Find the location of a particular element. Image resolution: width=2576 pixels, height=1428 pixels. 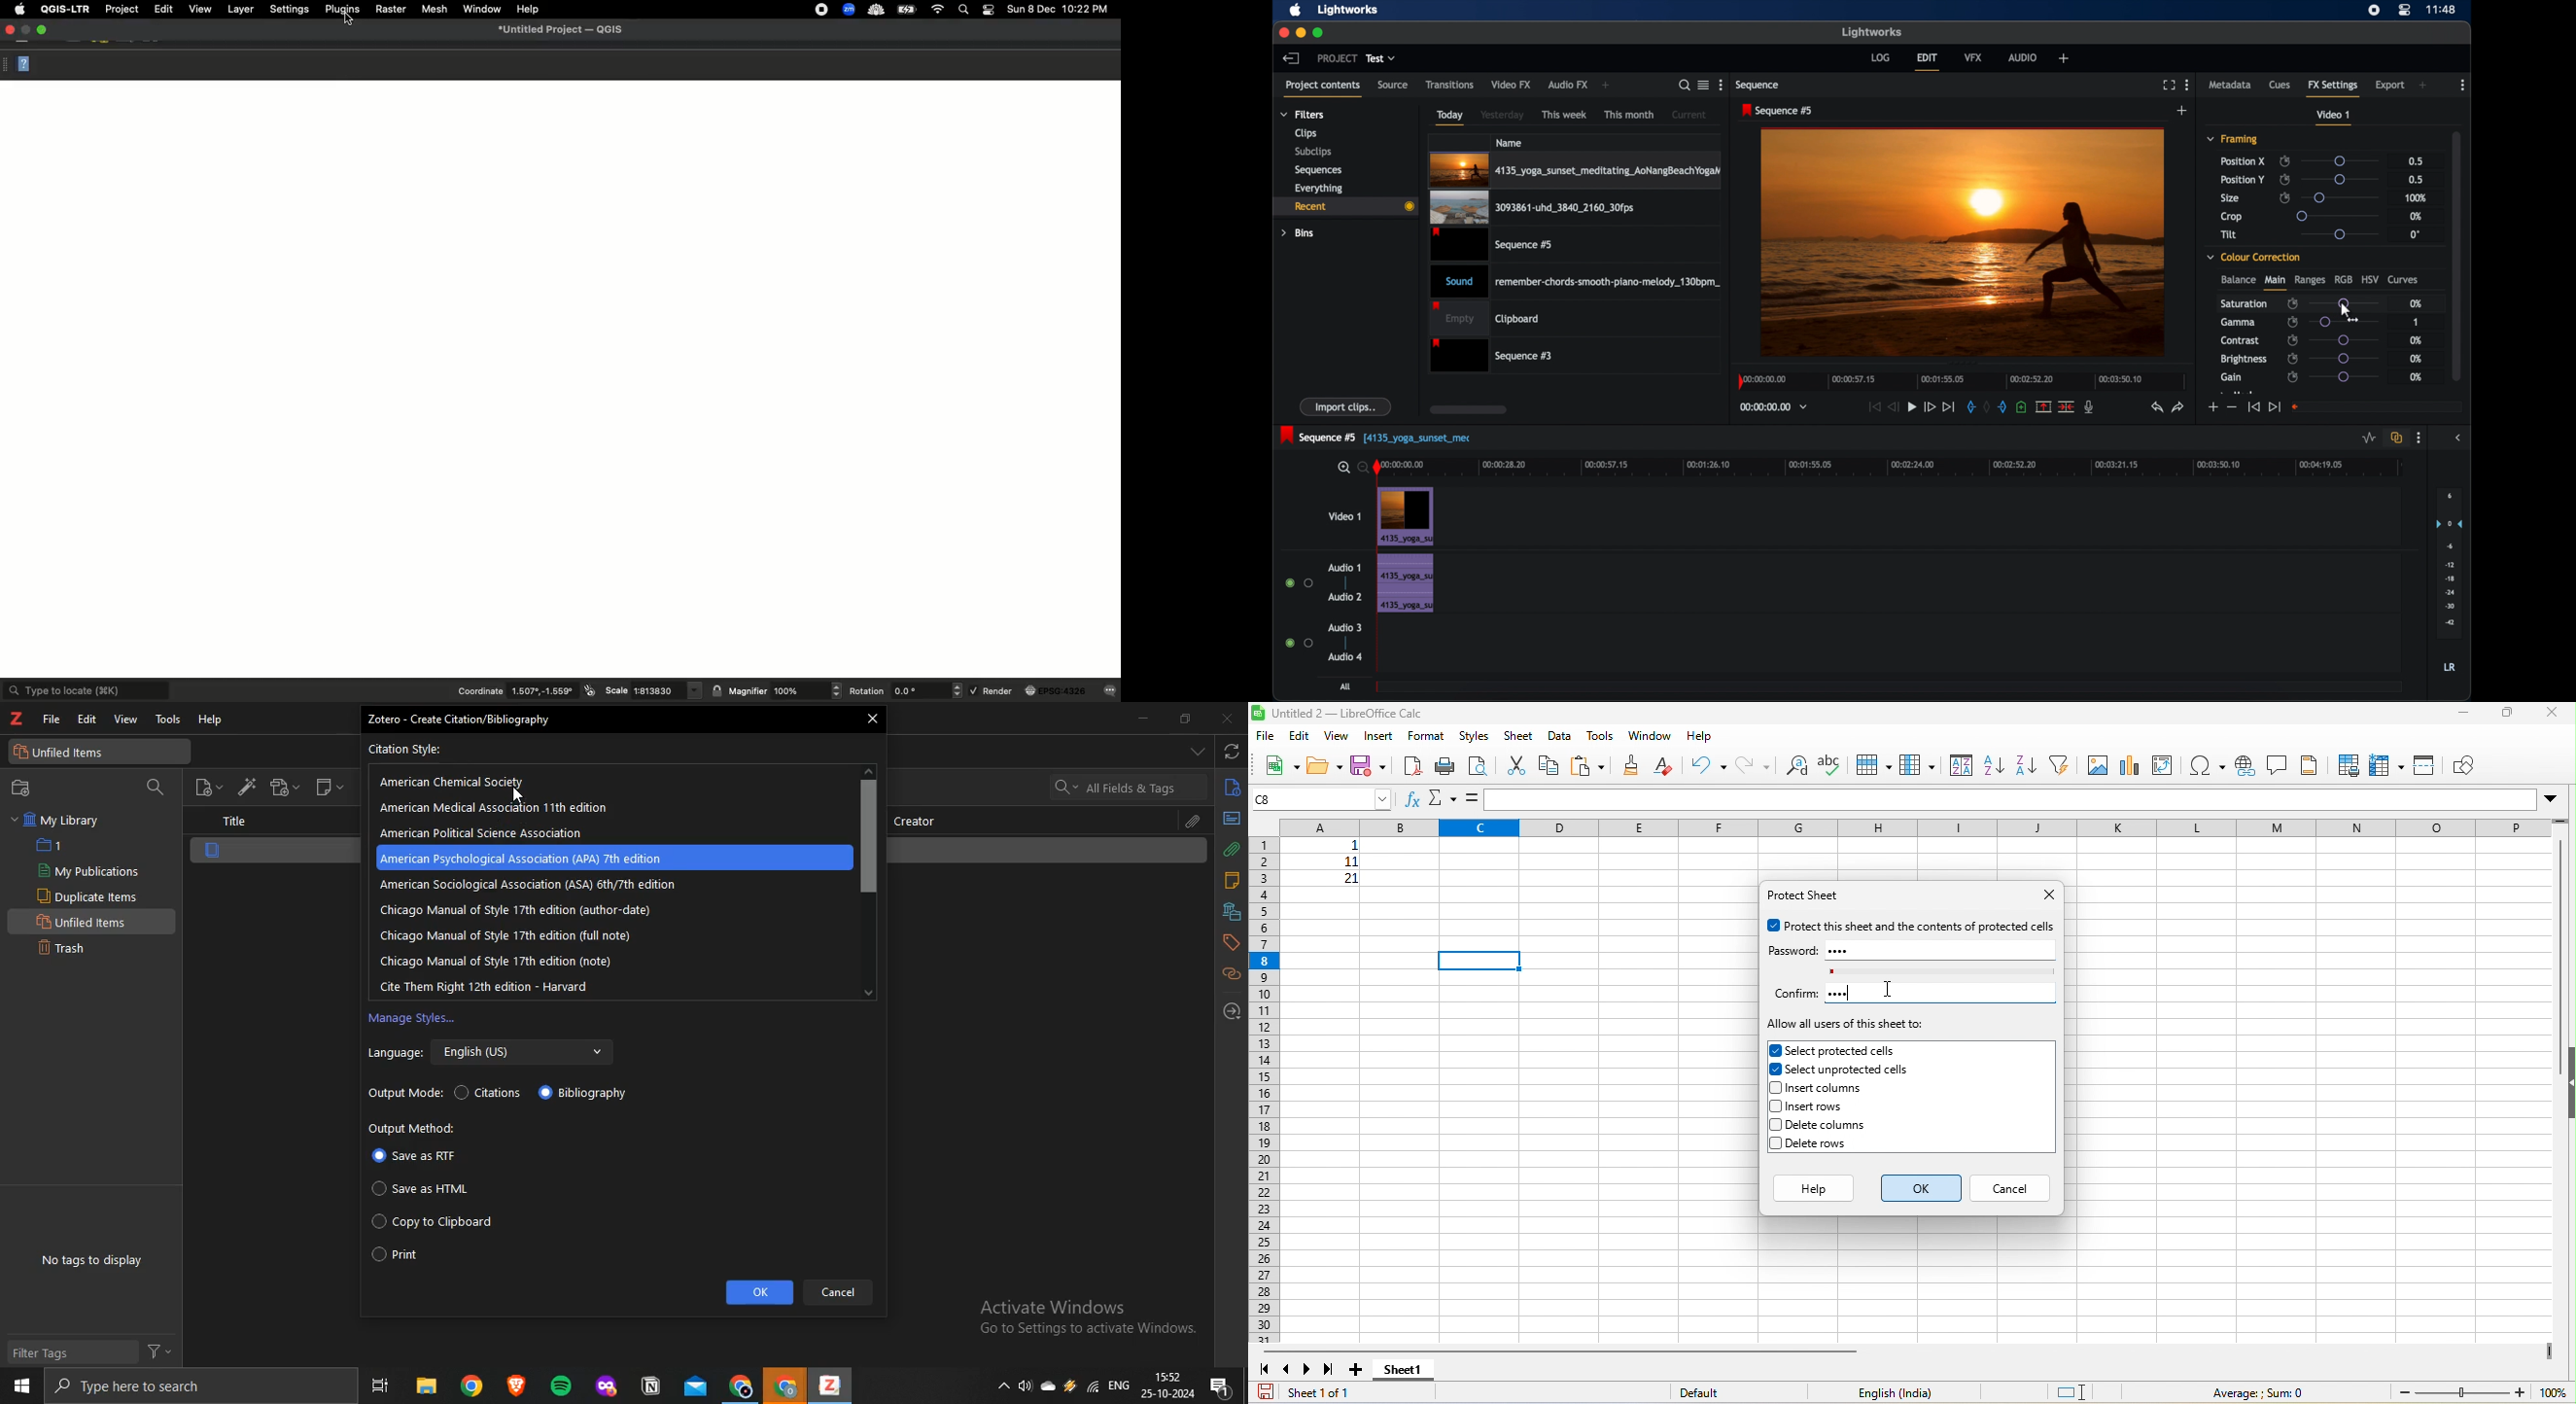

sort is located at coordinates (1961, 764).